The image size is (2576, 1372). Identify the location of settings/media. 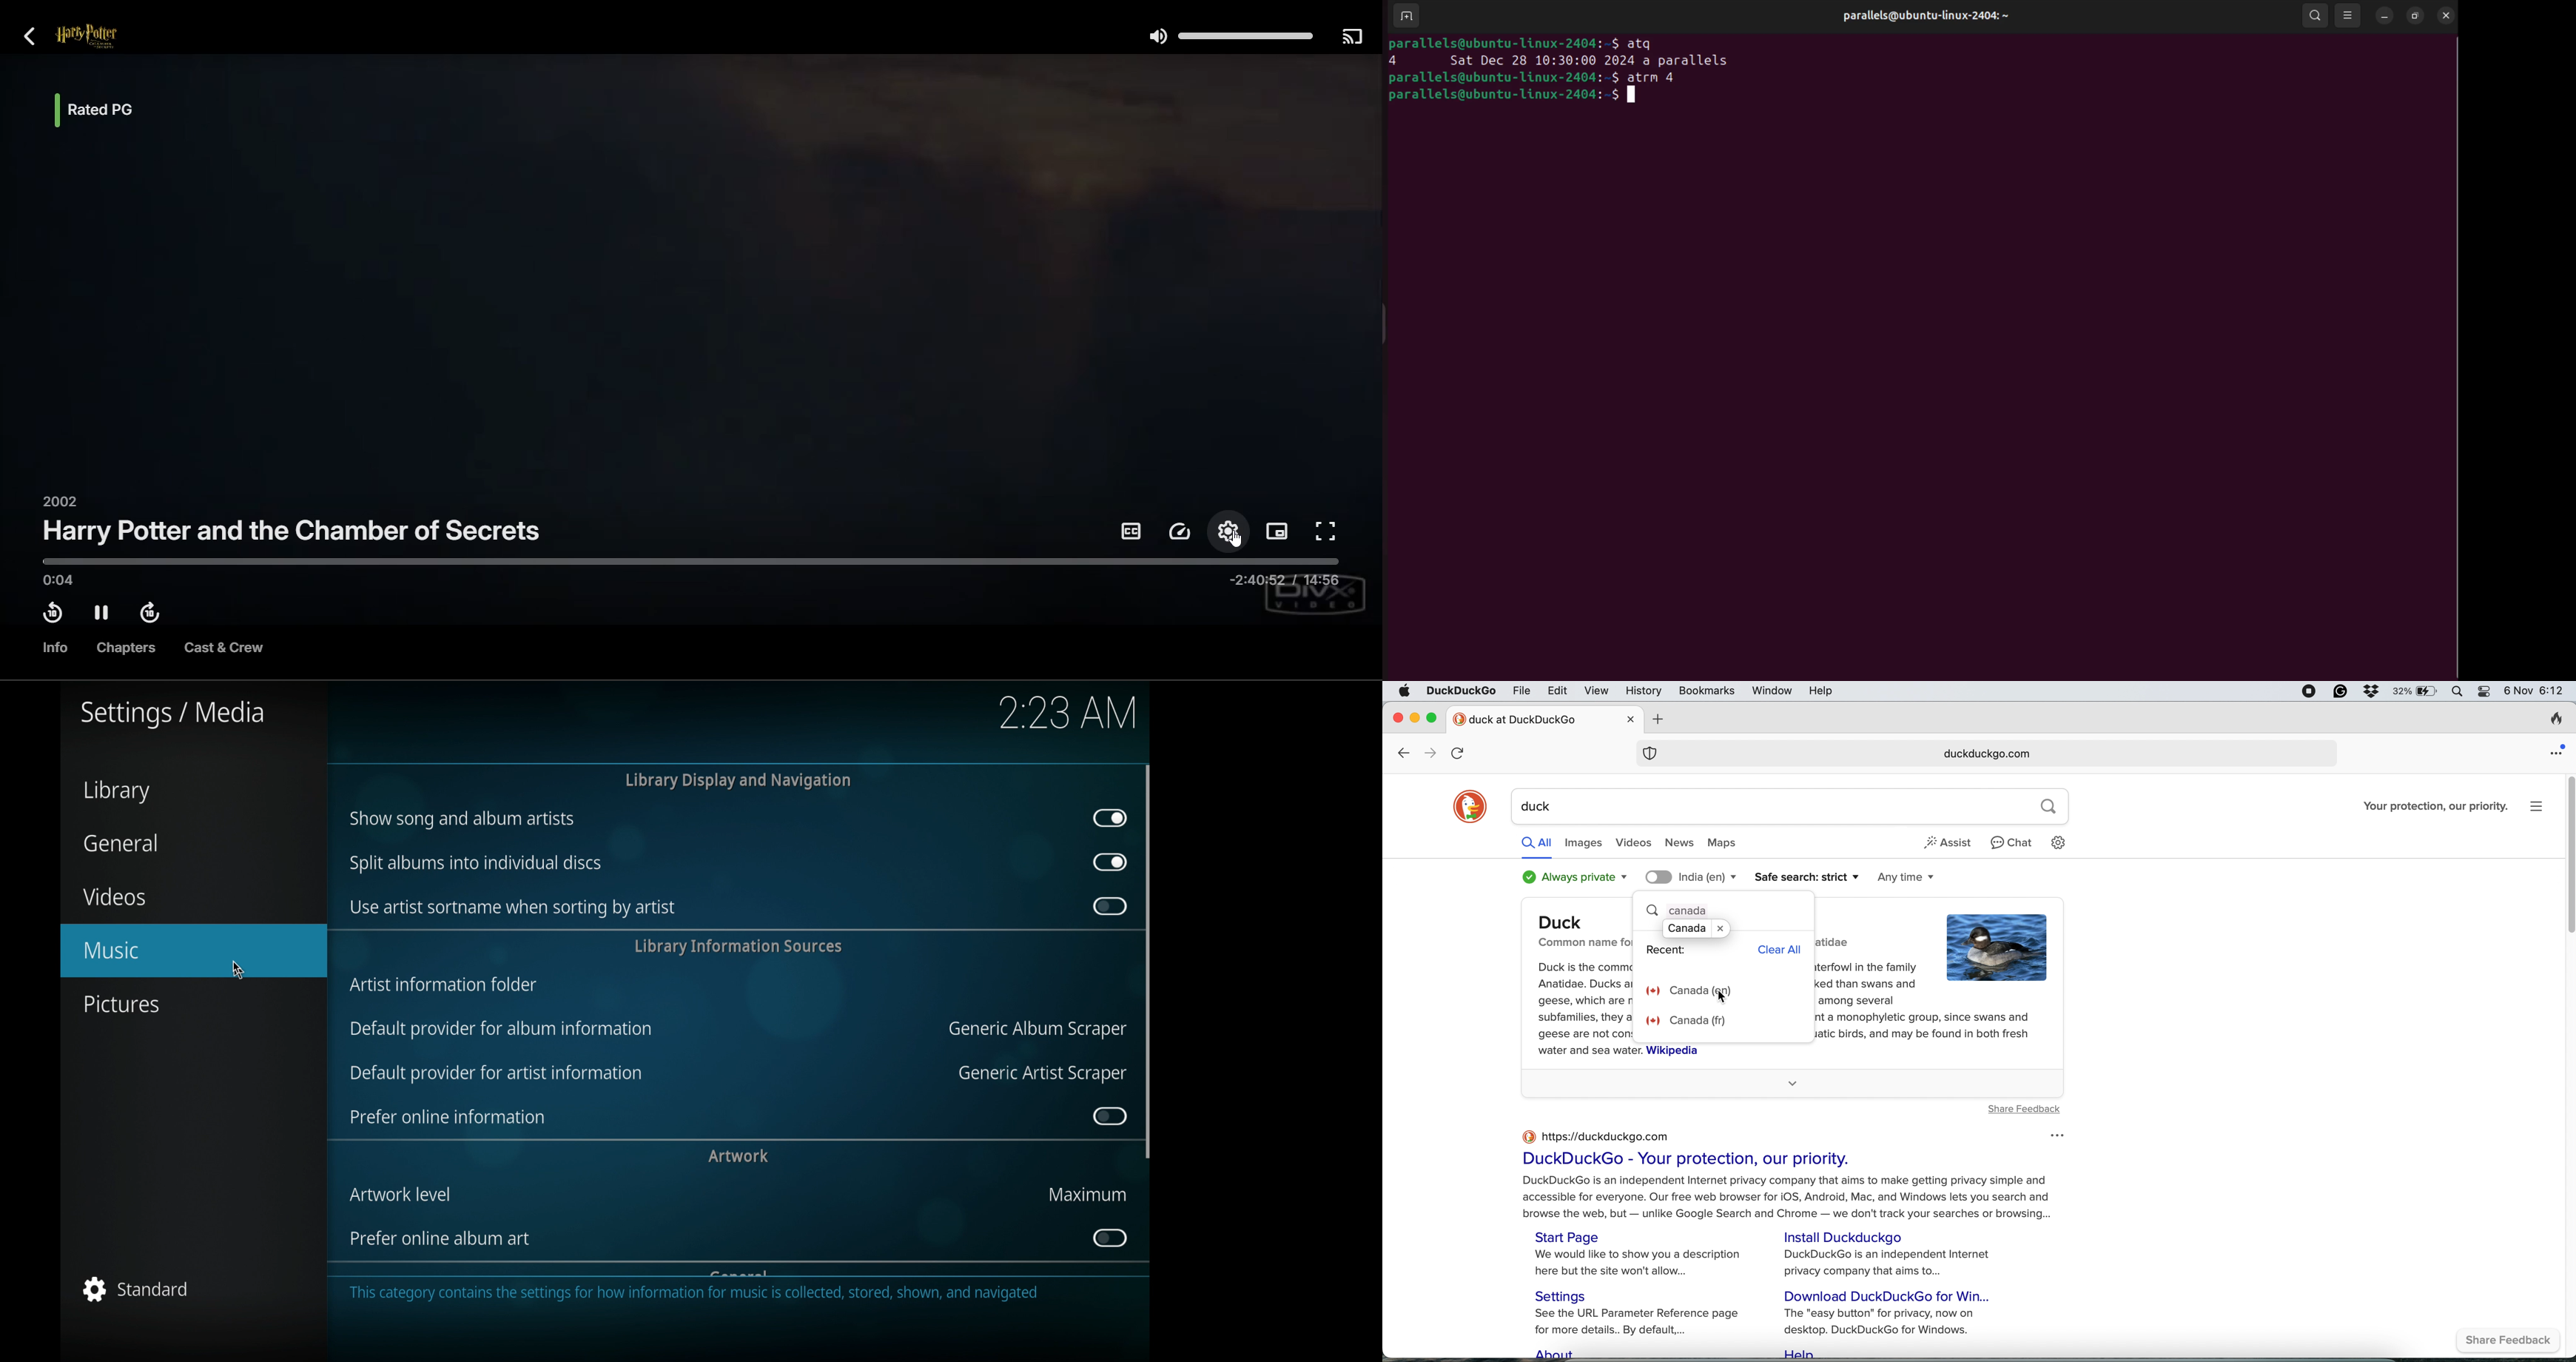
(173, 714).